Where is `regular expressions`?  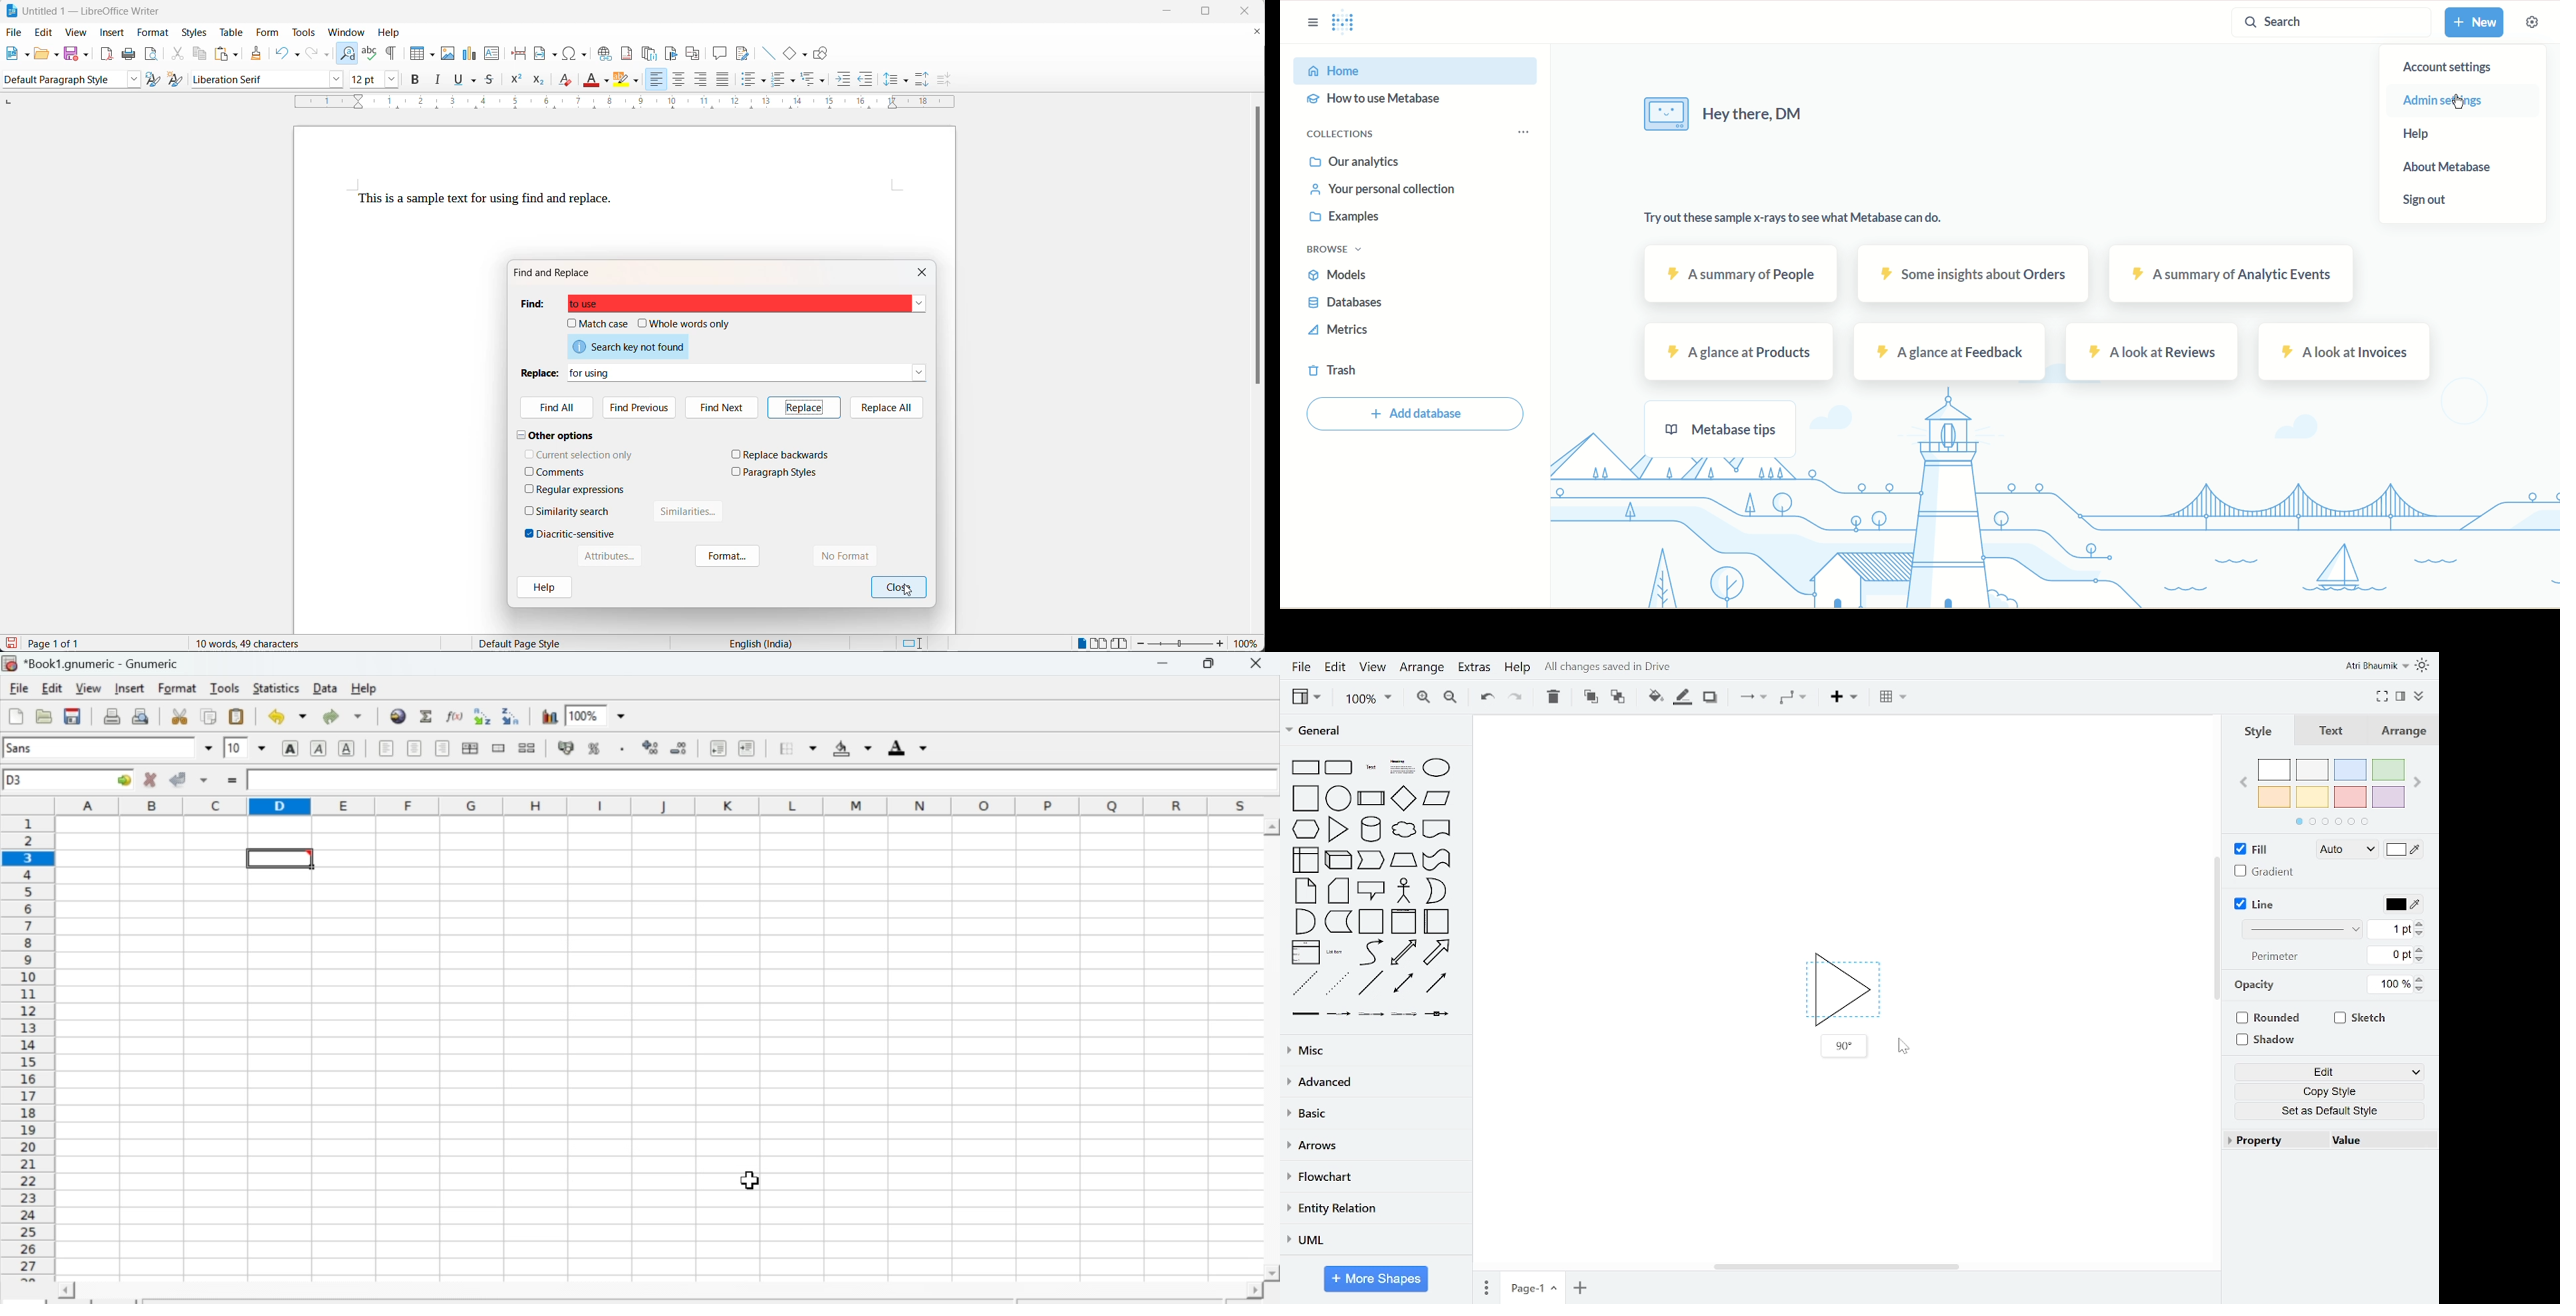
regular expressions is located at coordinates (582, 490).